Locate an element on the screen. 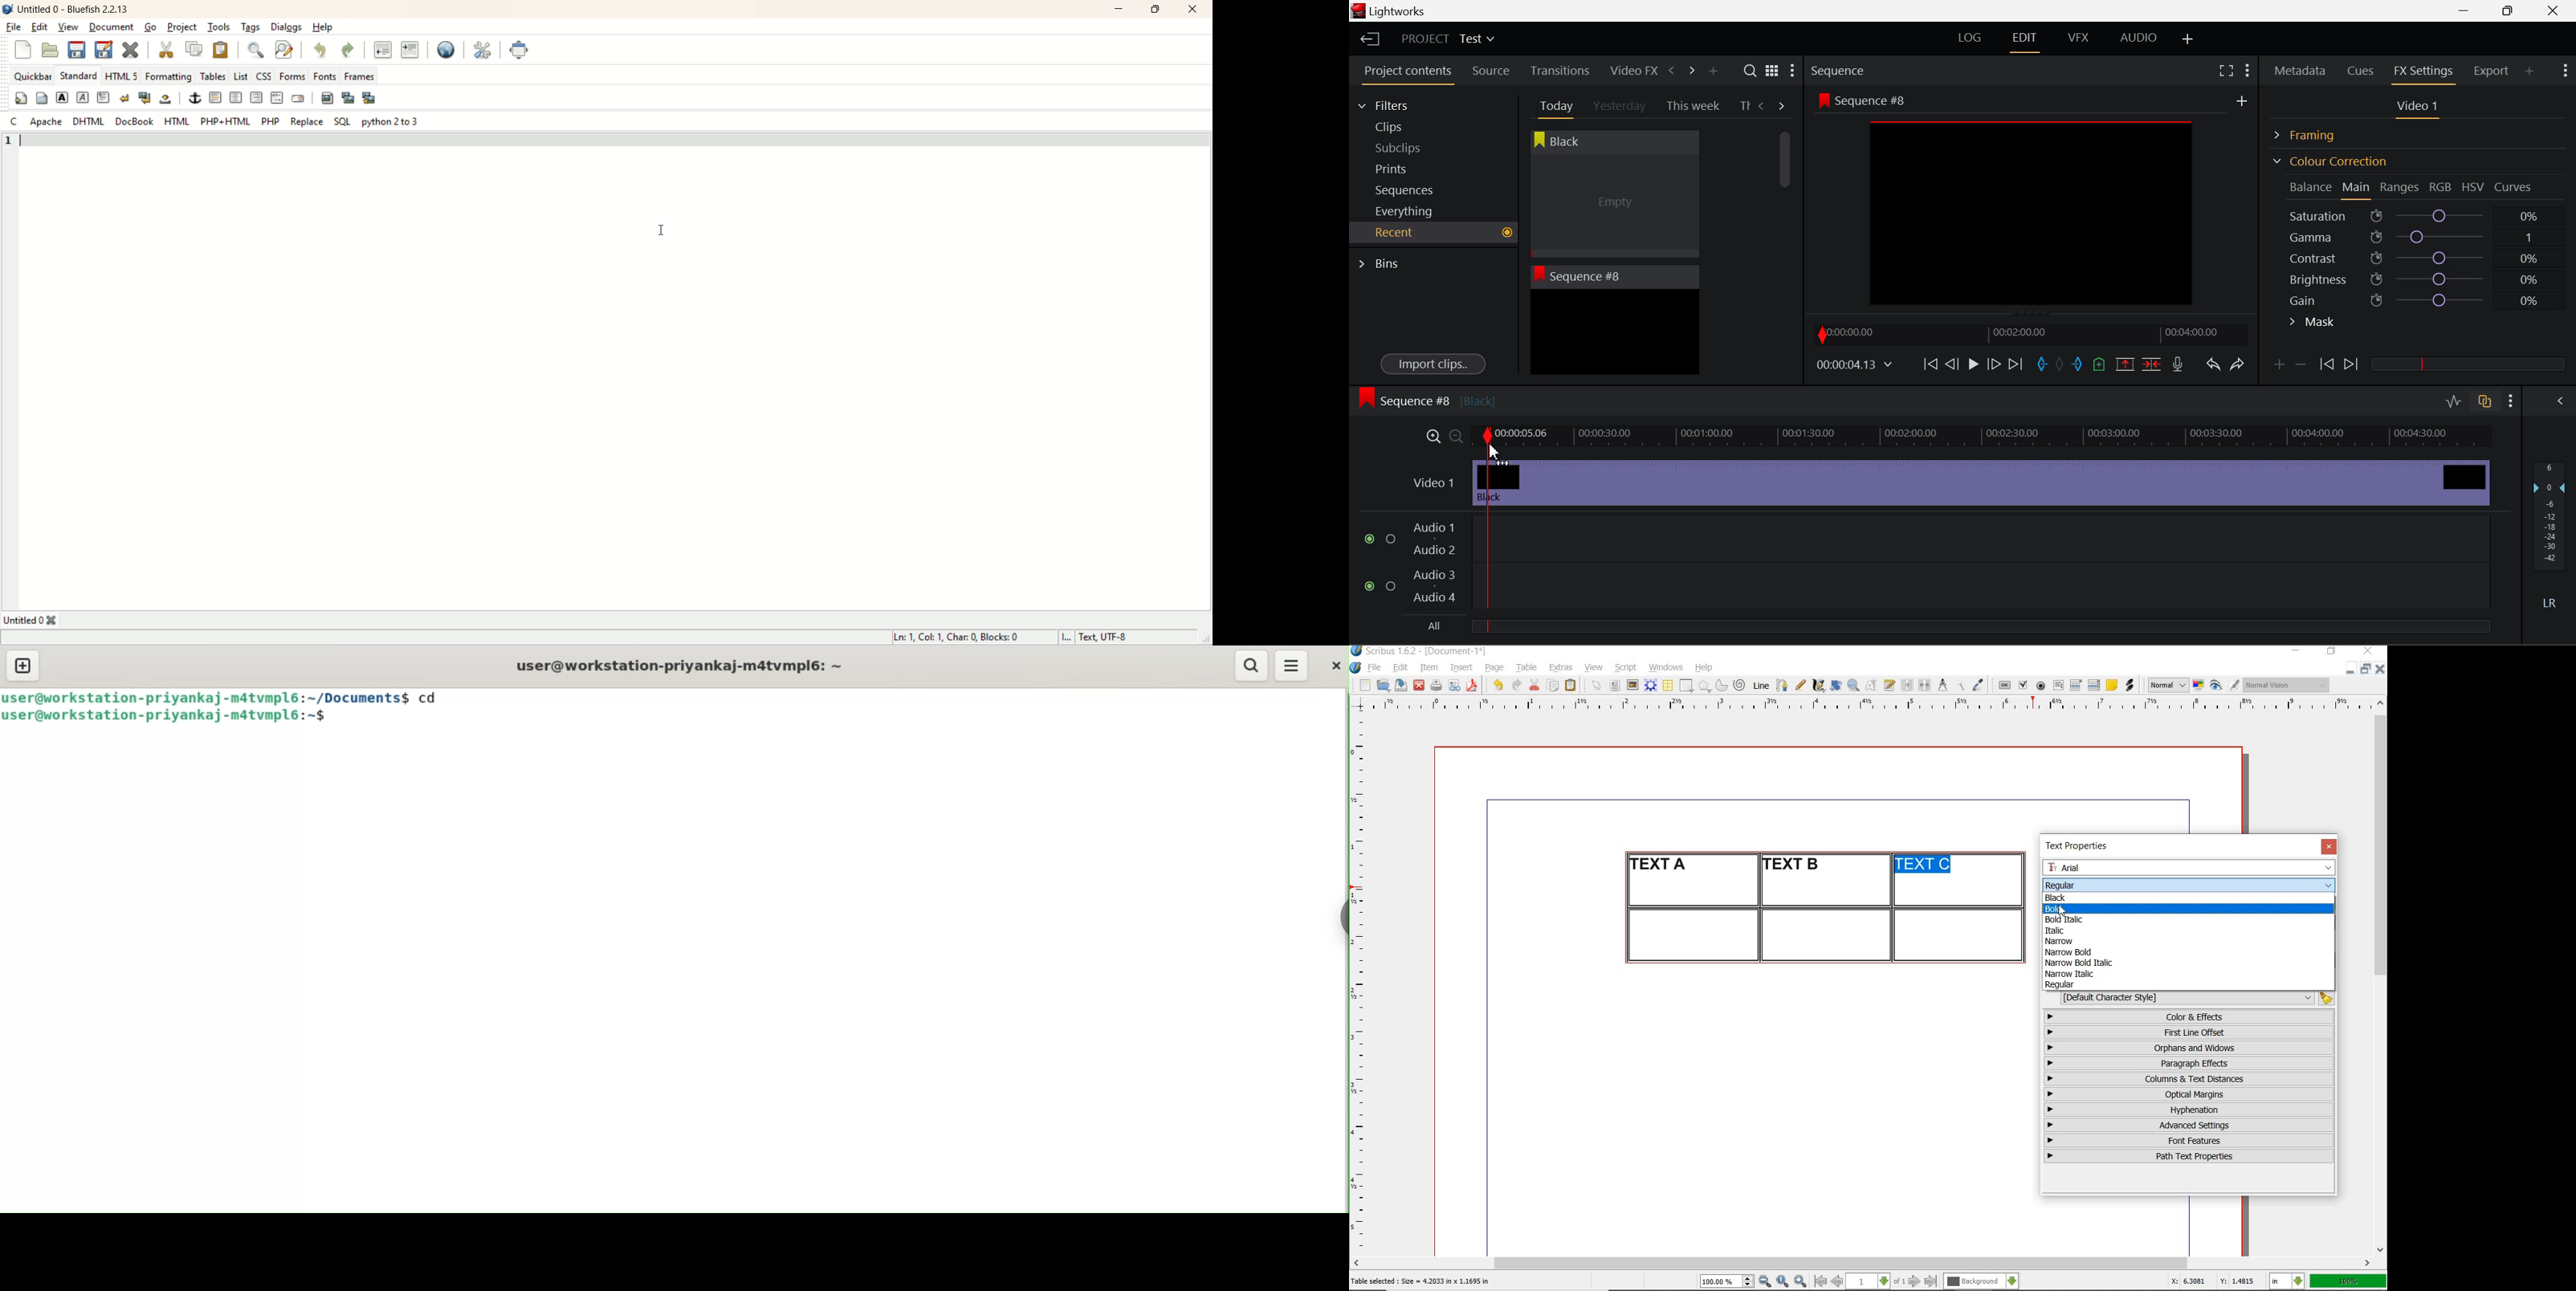 Image resolution: width=2576 pixels, height=1316 pixels. Remove marked section is located at coordinates (2124, 363).